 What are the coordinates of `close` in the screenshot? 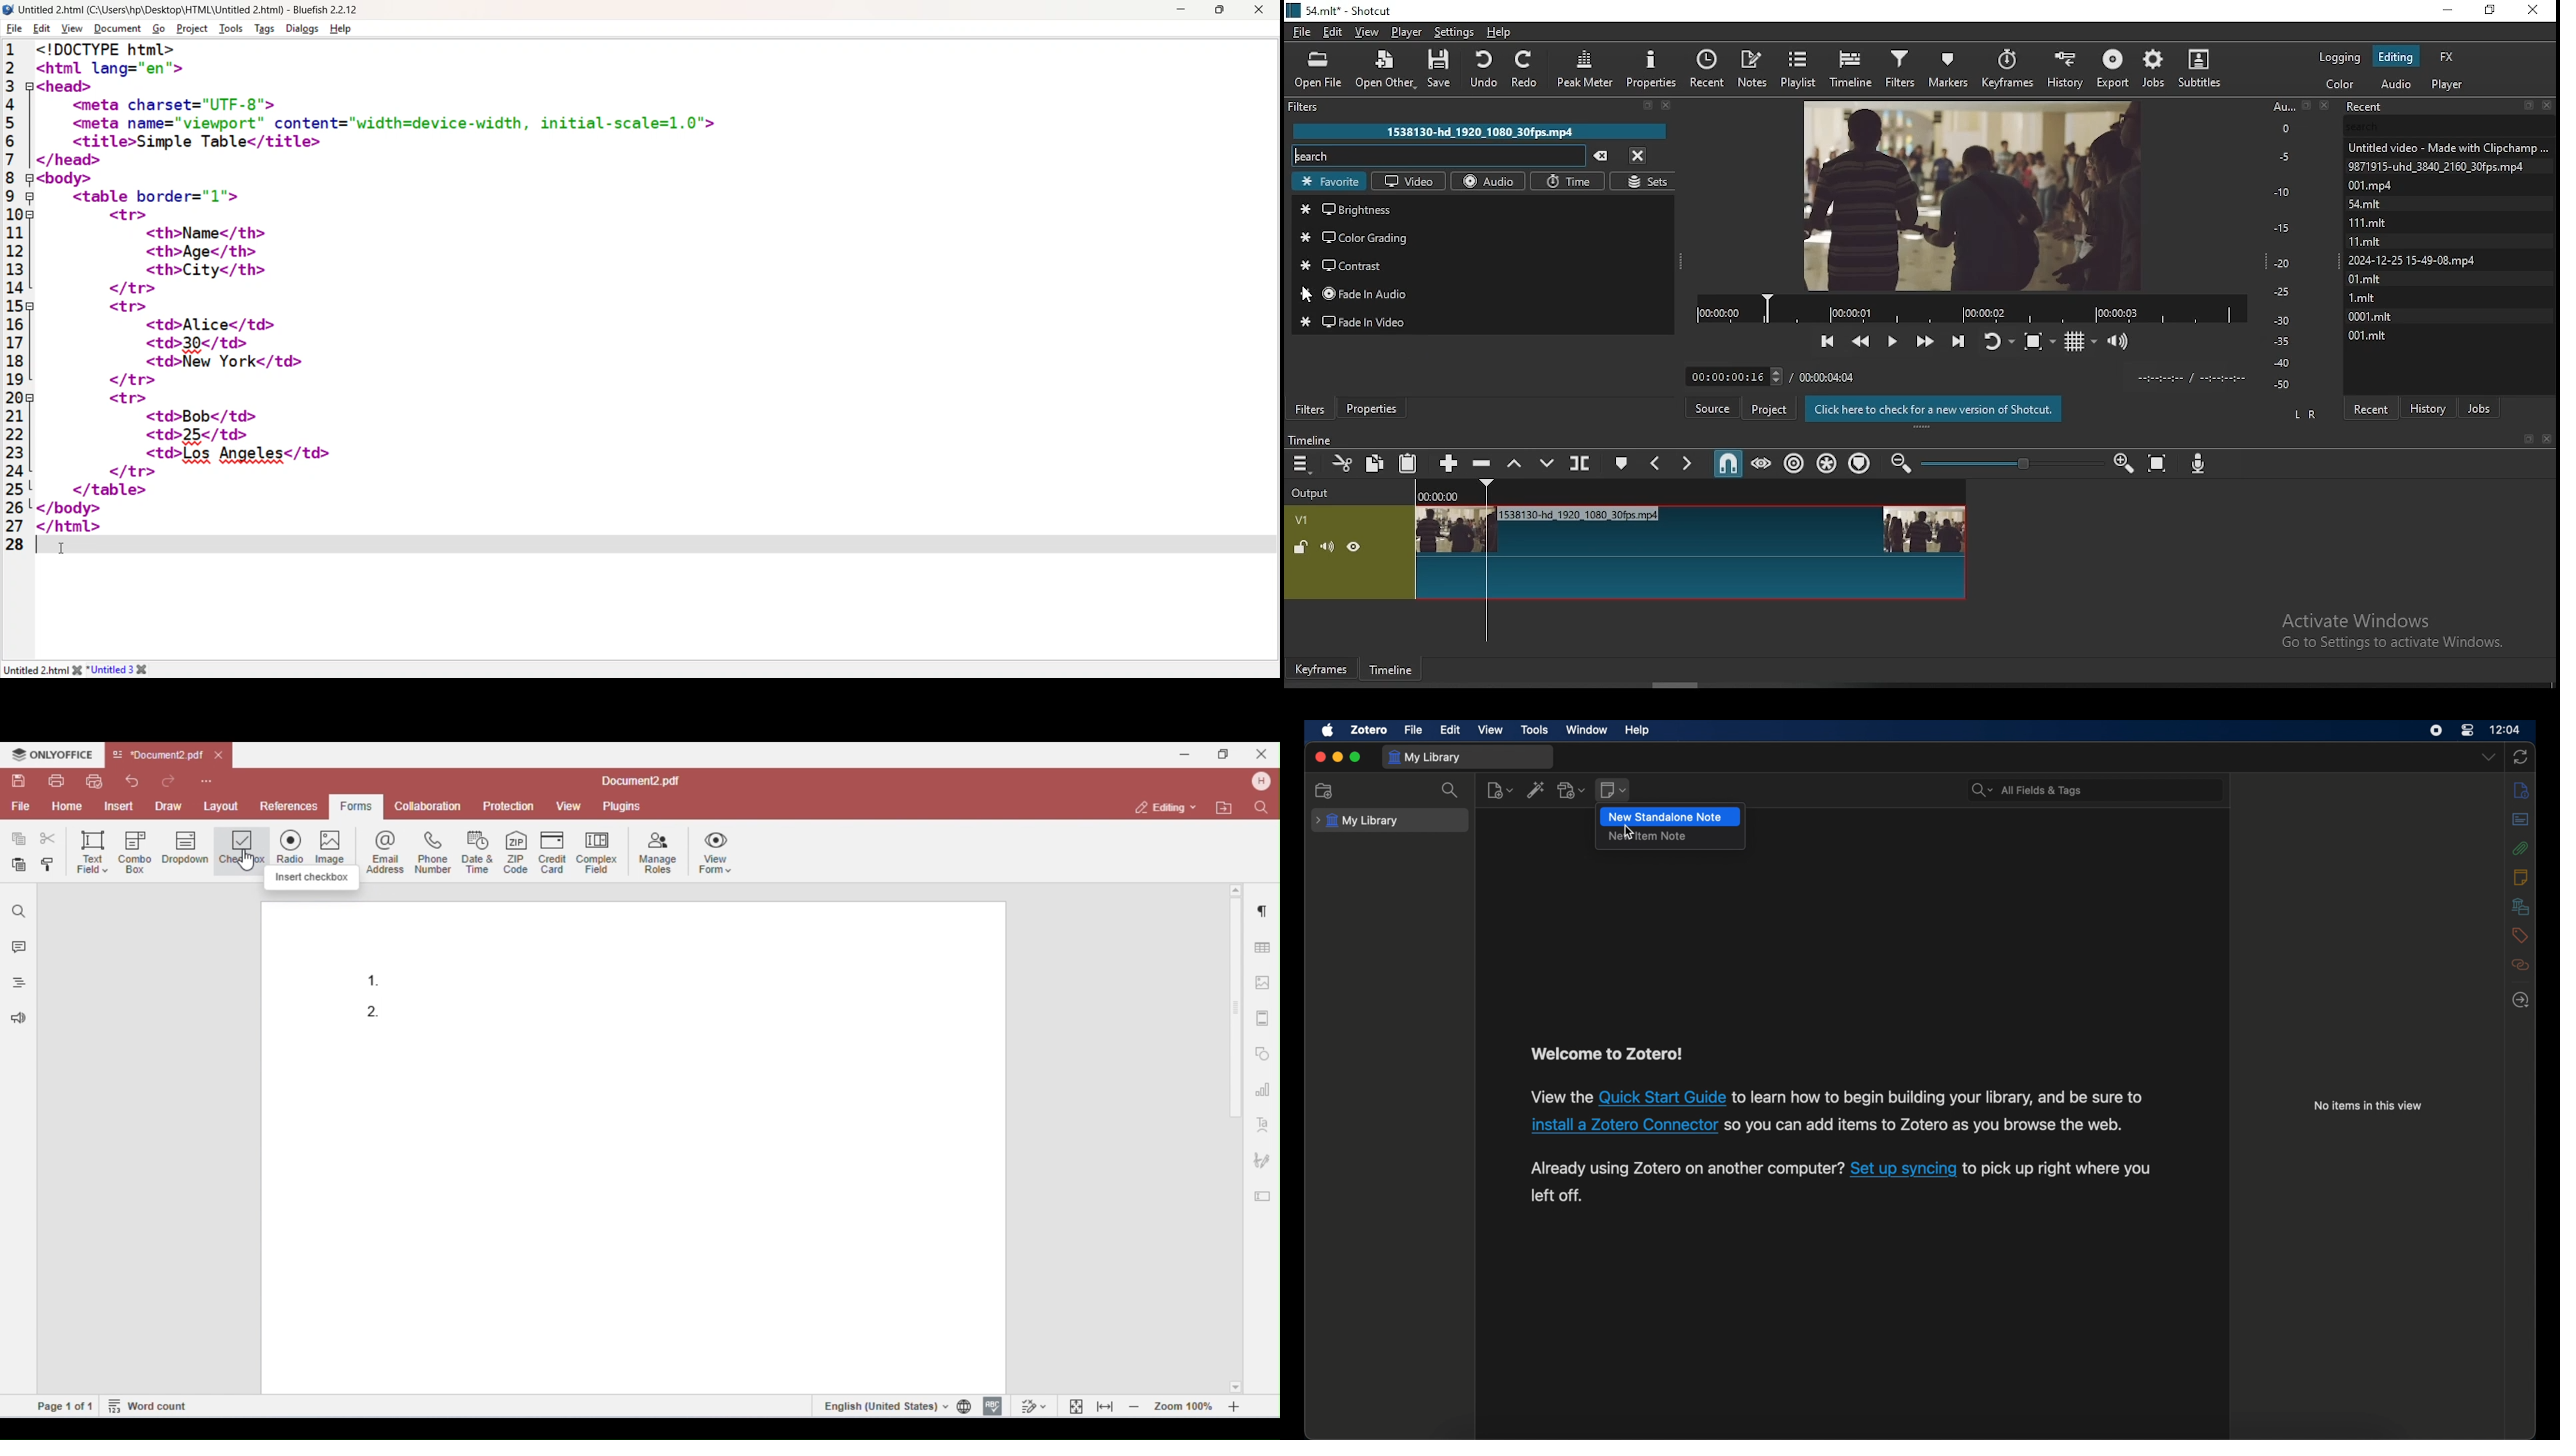 It's located at (2547, 440).